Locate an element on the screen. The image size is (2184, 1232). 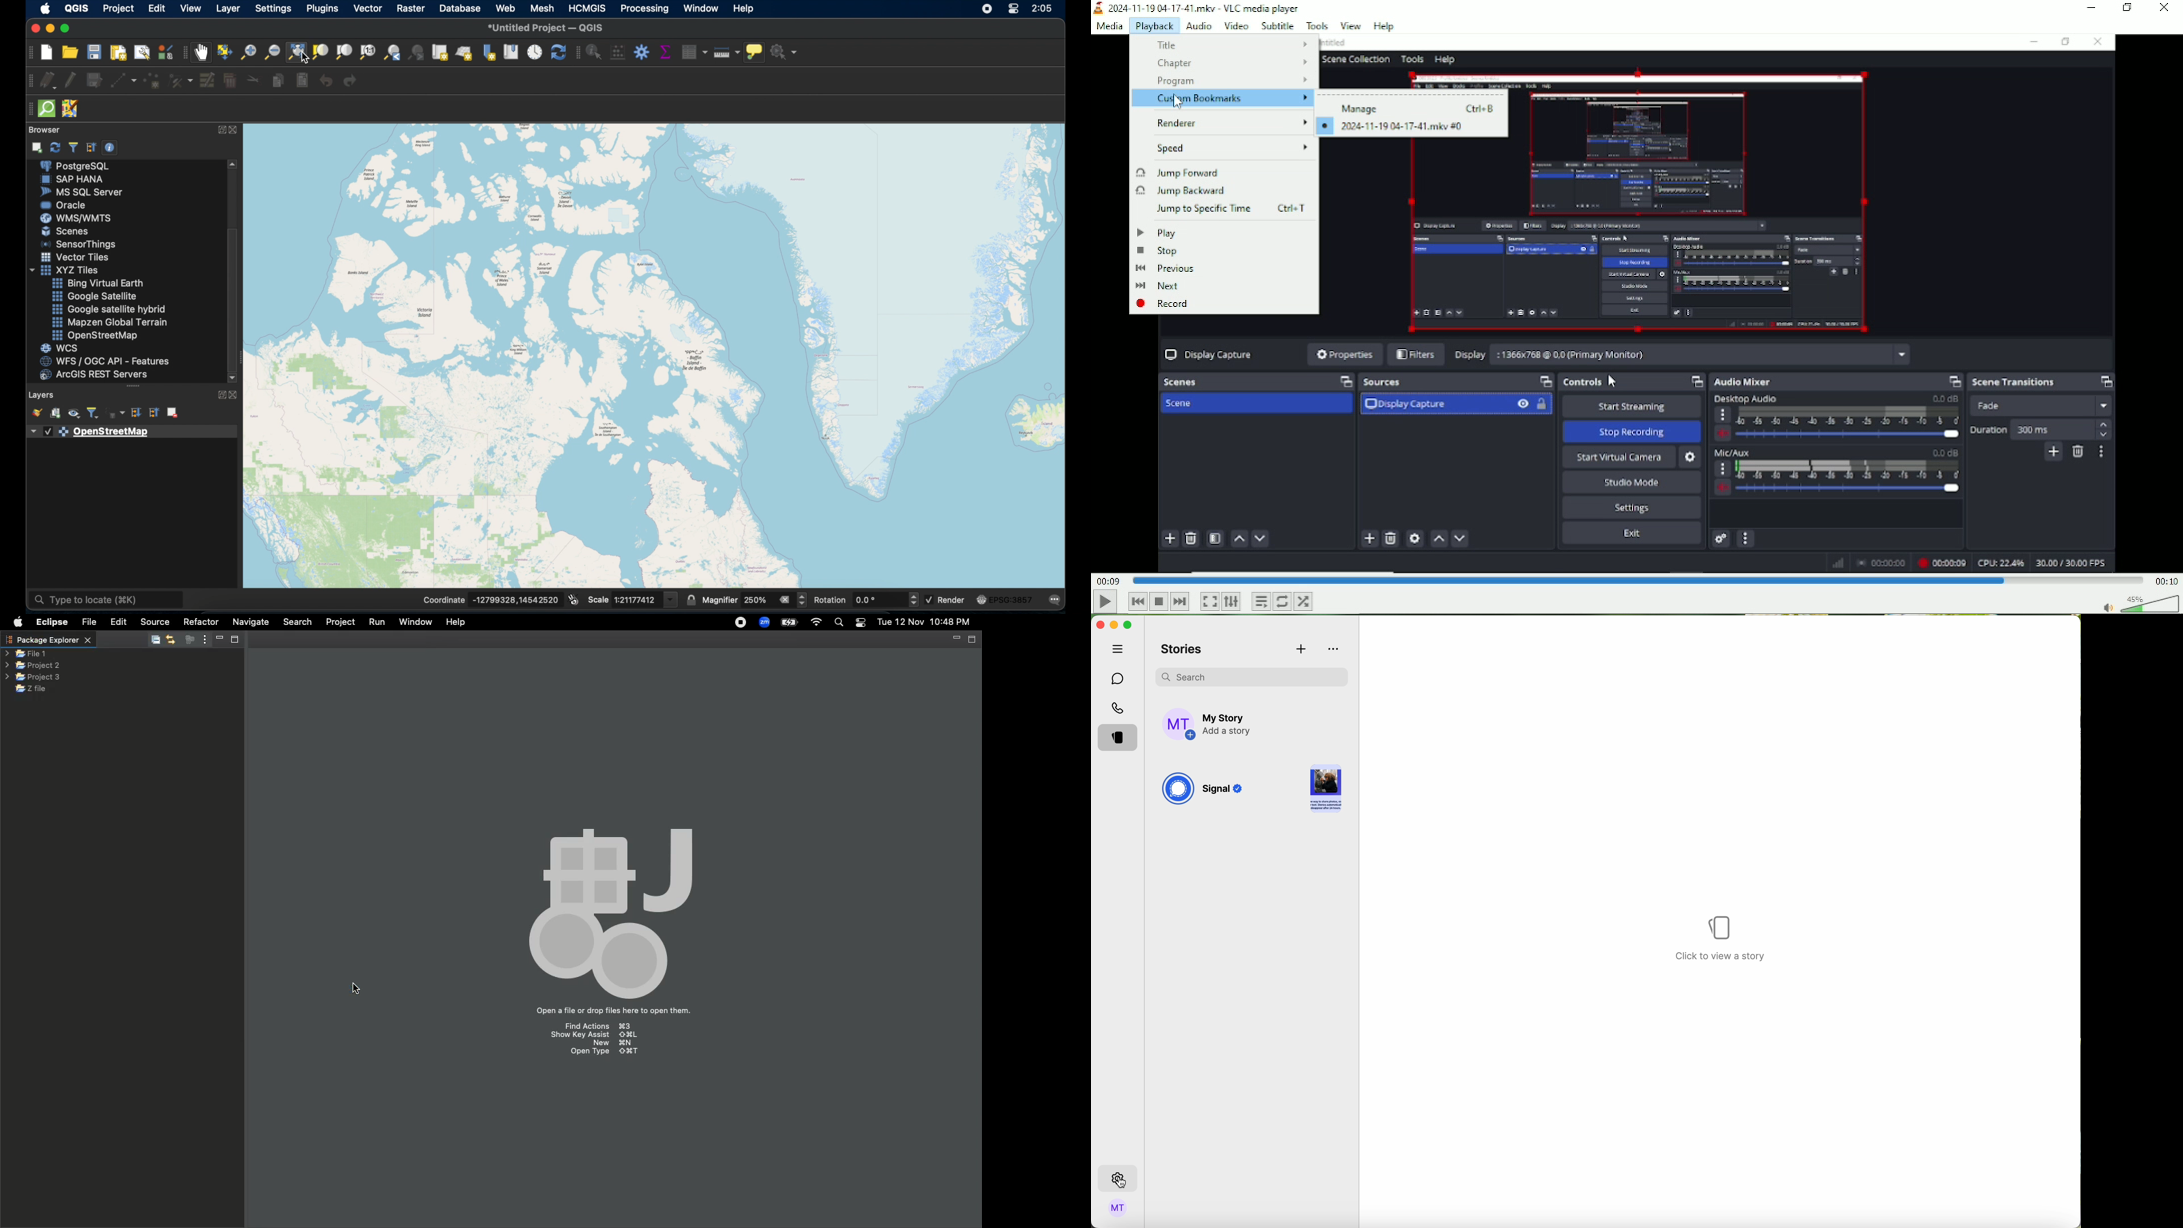
close is located at coordinates (234, 395).